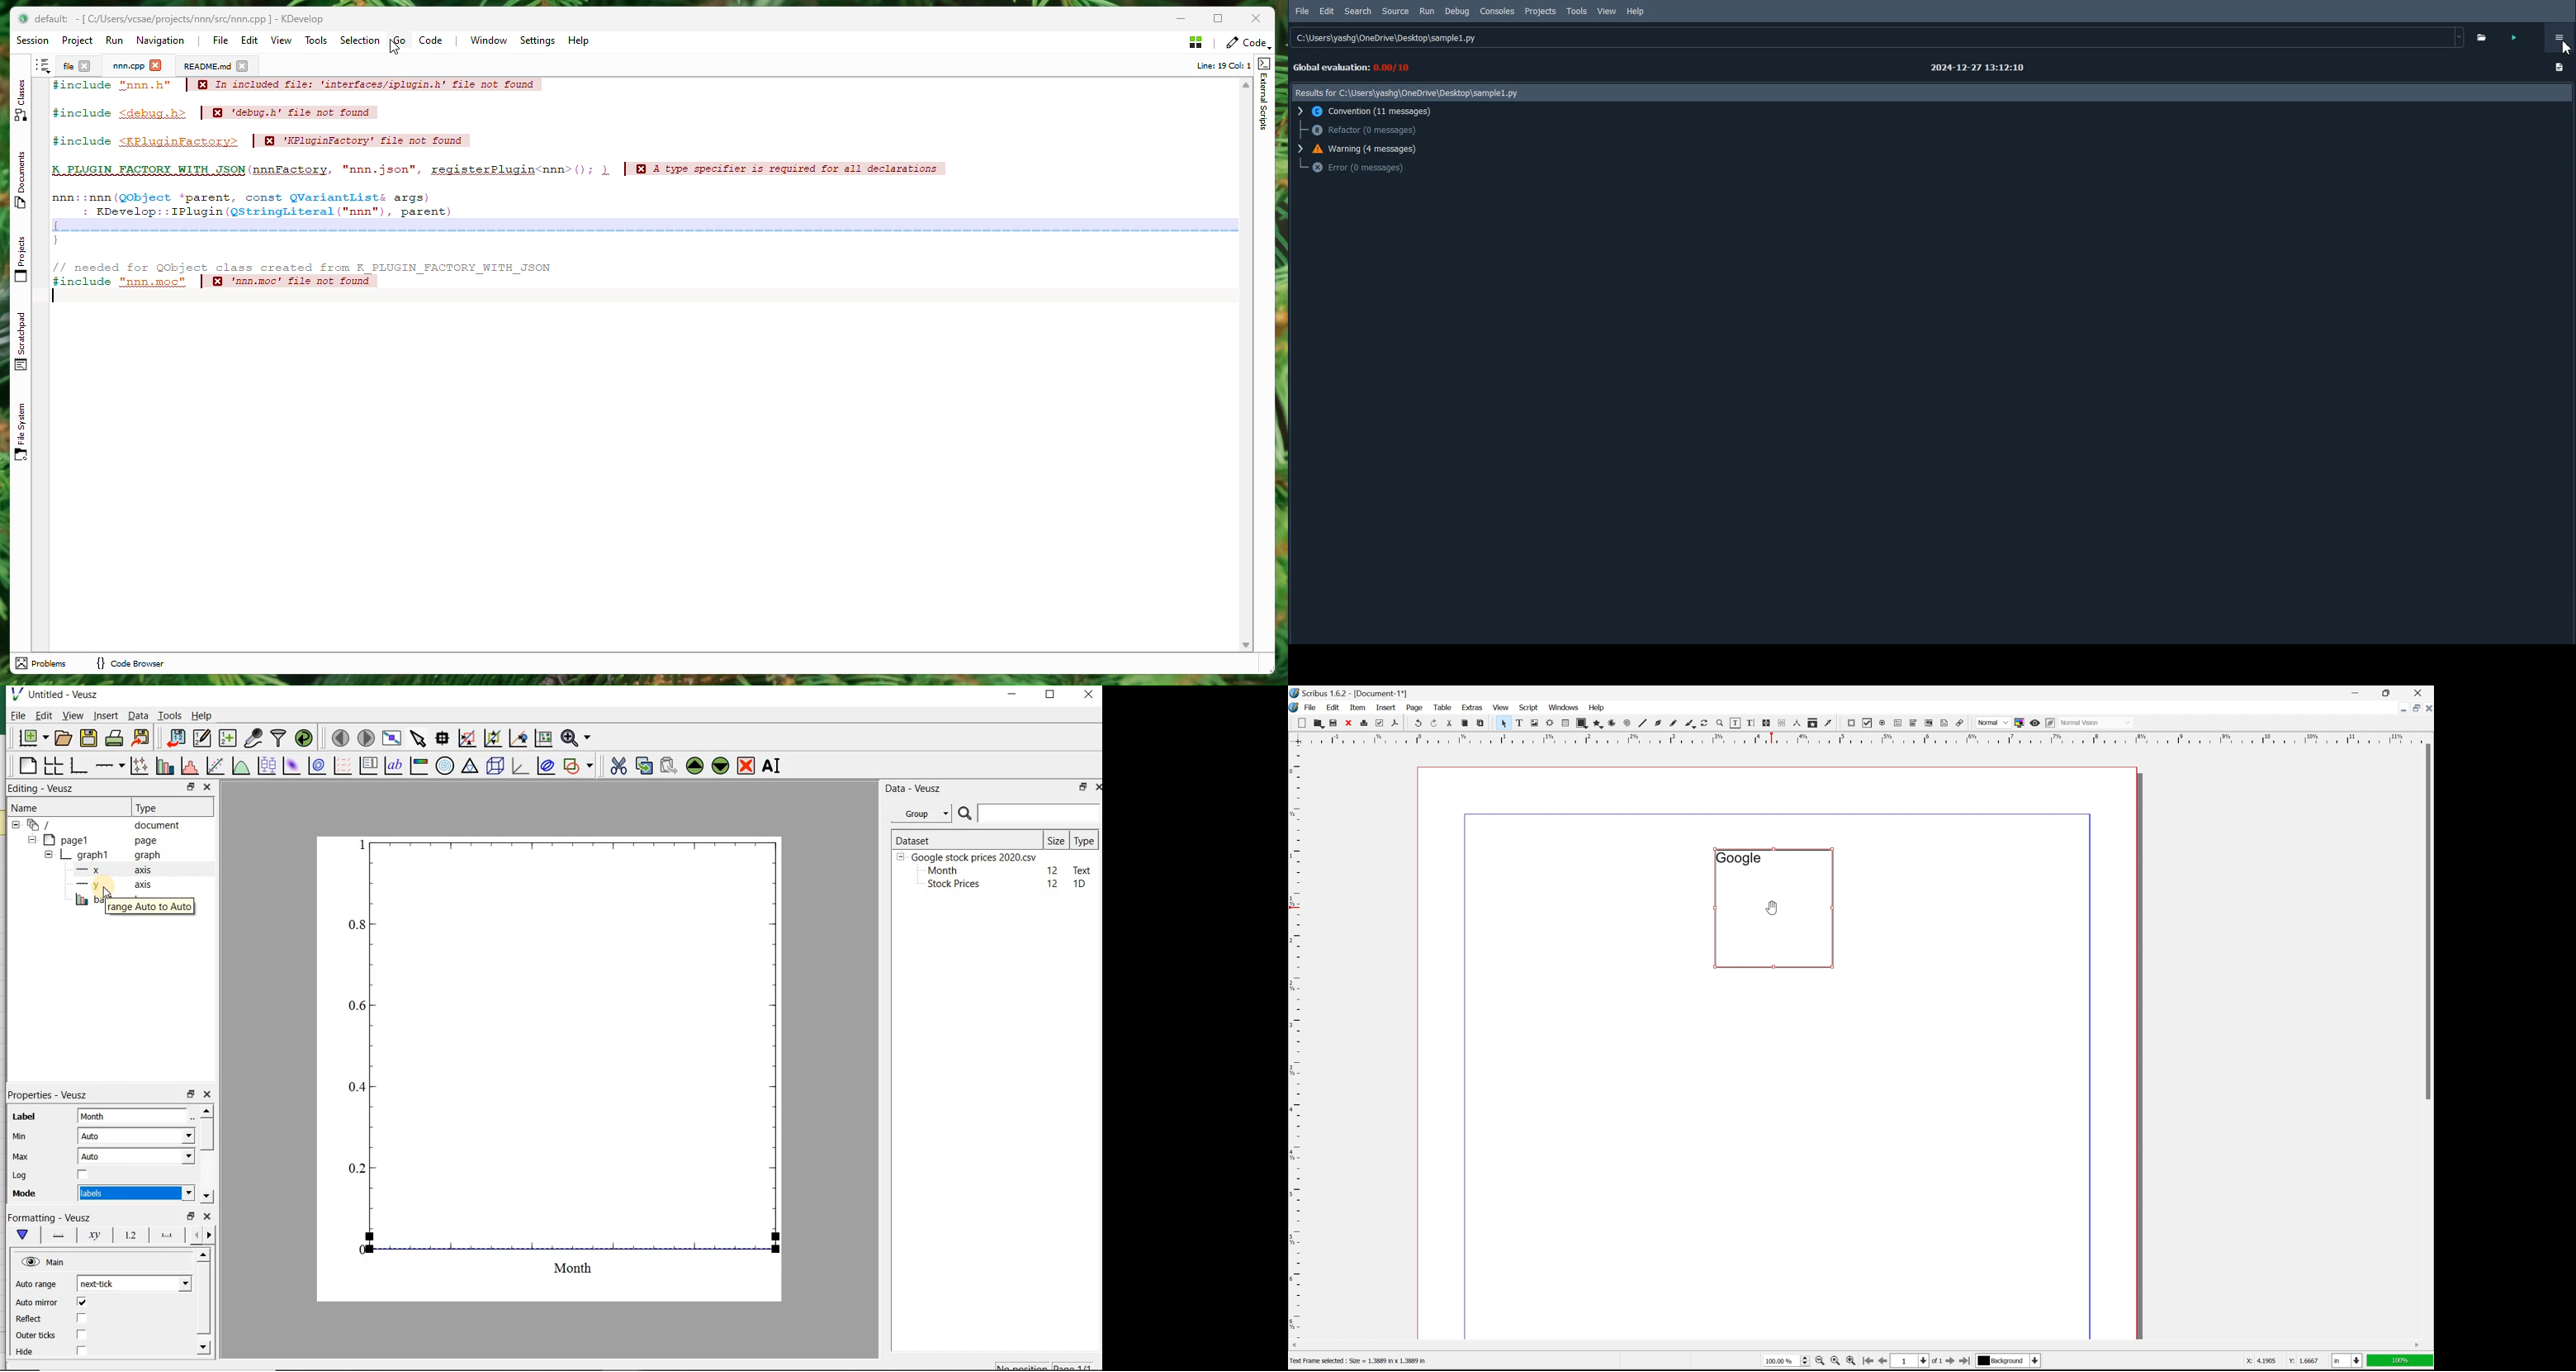  What do you see at coordinates (1765, 723) in the screenshot?
I see `link text frames` at bounding box center [1765, 723].